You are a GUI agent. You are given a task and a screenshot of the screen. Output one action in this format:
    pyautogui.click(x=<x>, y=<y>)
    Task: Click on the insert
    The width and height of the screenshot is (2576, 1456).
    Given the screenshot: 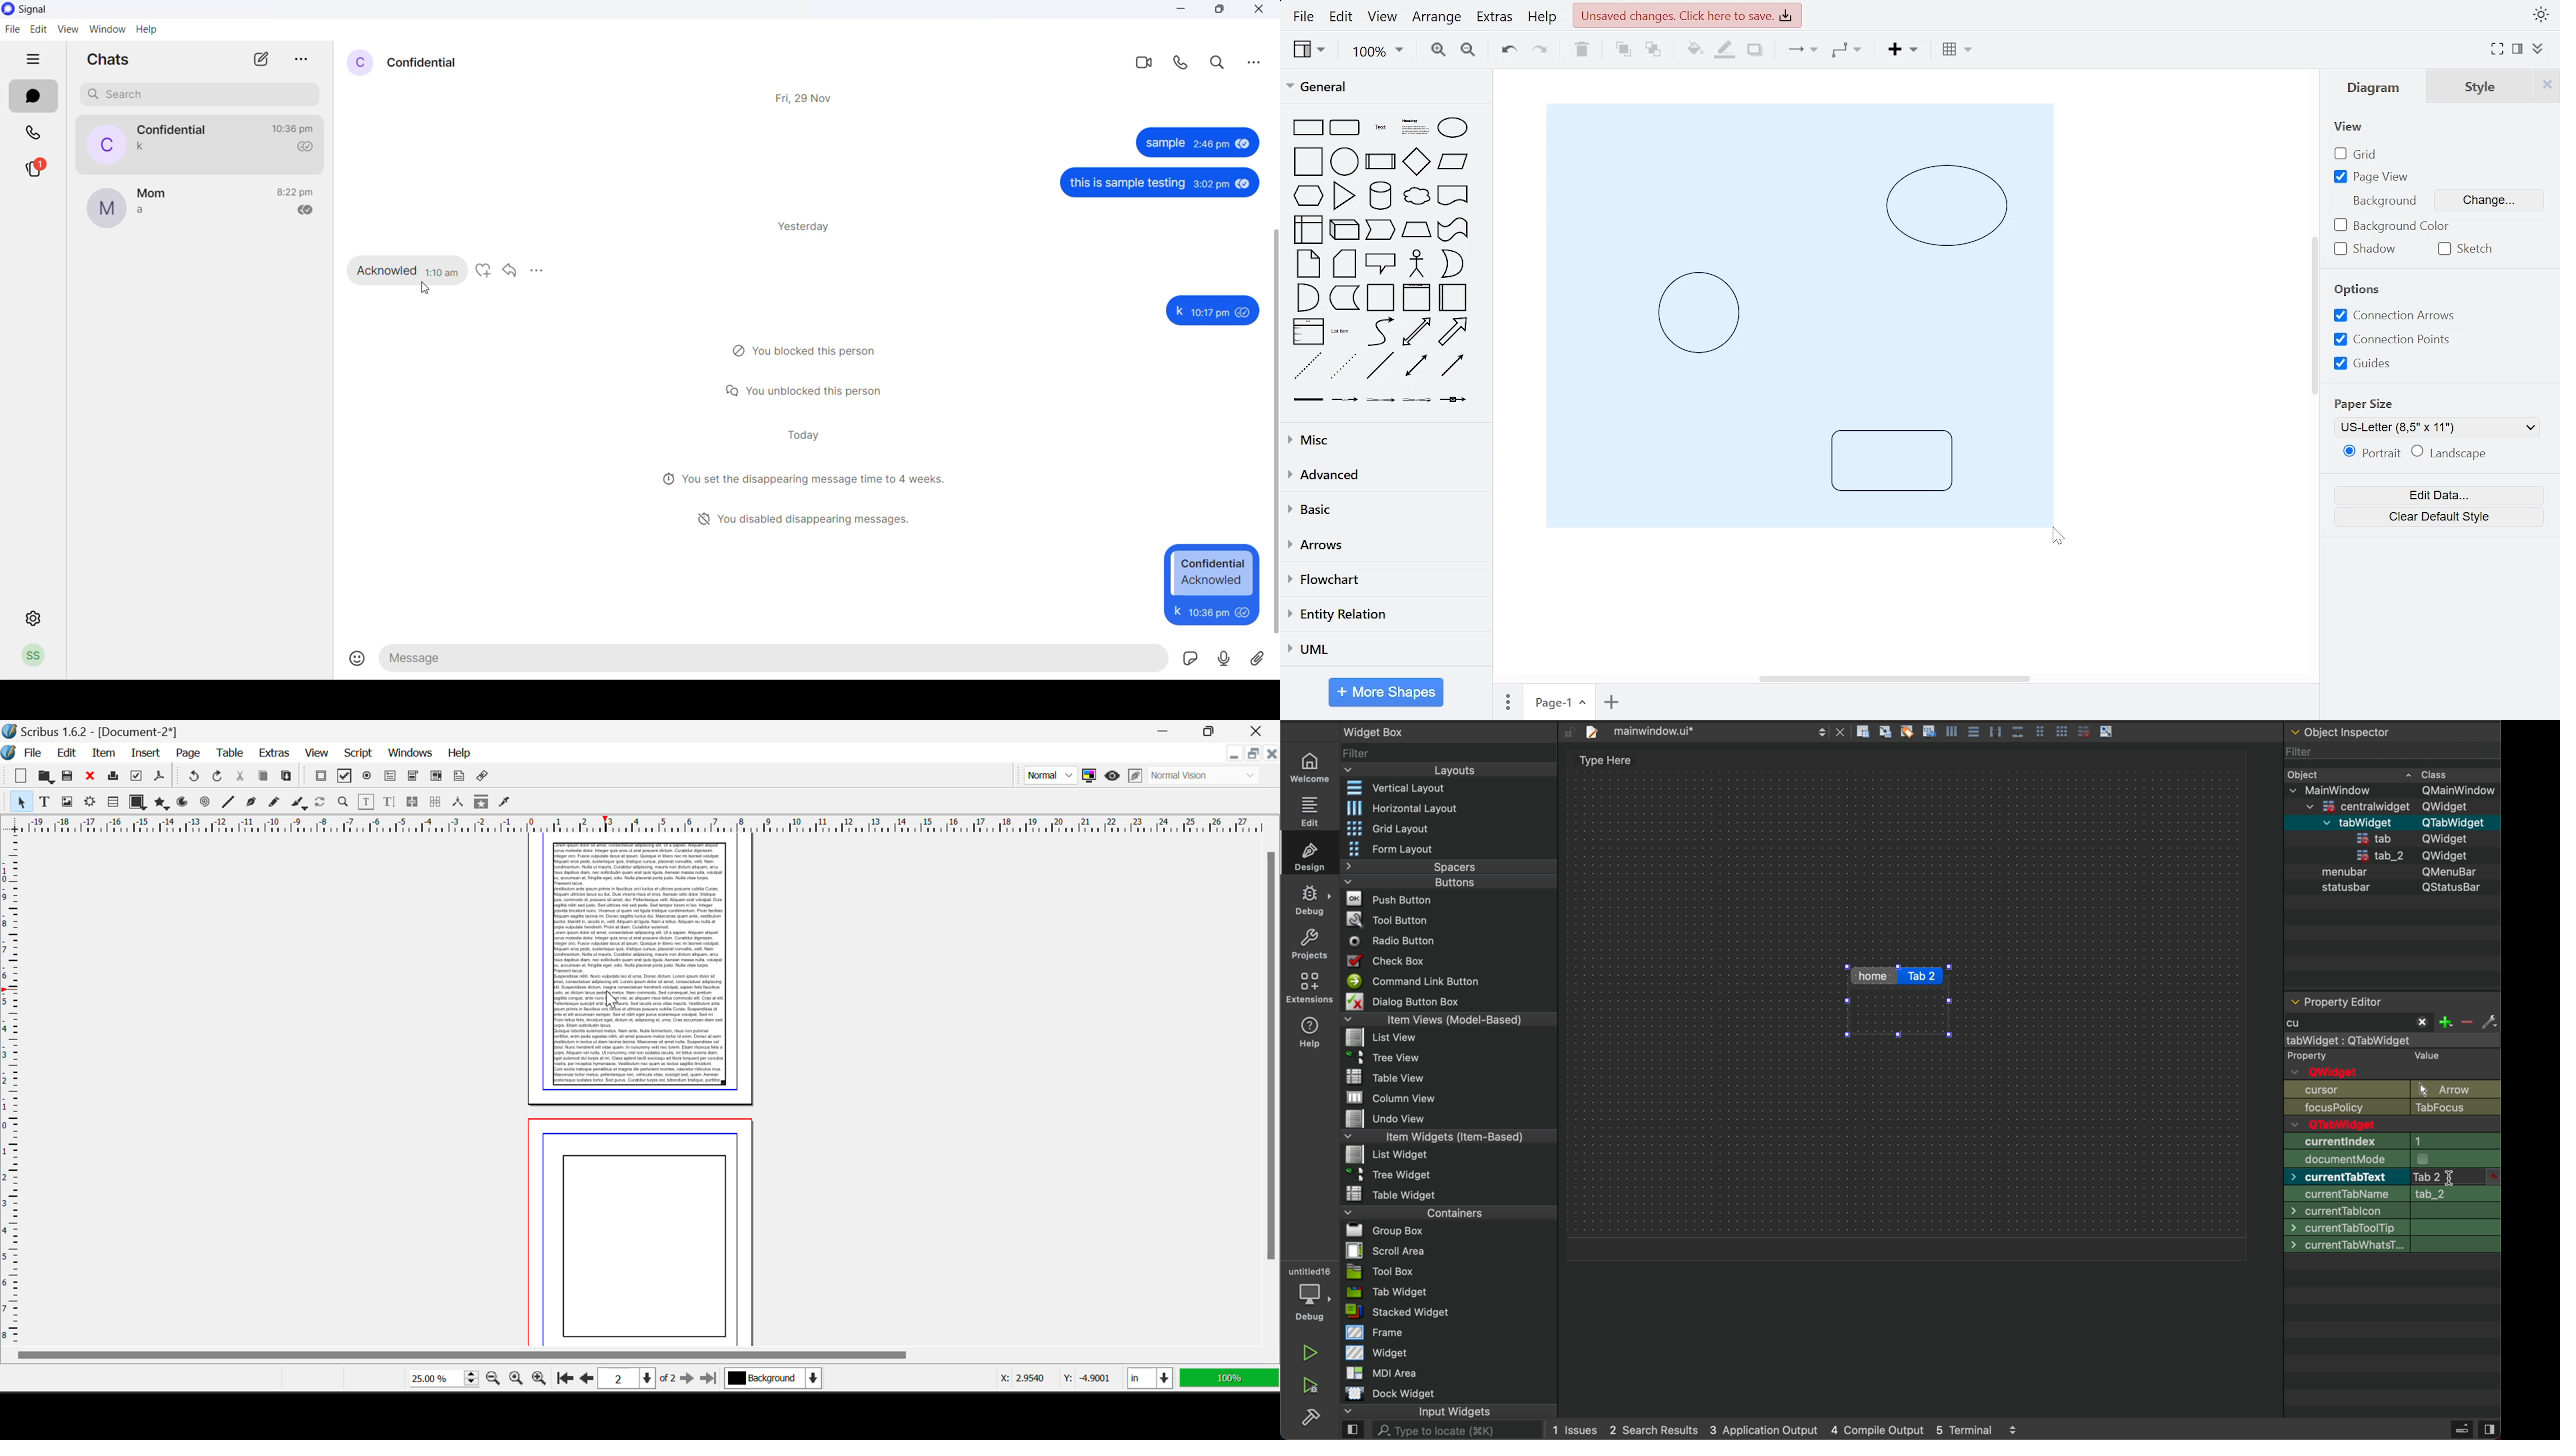 What is the action you would take?
    pyautogui.click(x=1901, y=52)
    